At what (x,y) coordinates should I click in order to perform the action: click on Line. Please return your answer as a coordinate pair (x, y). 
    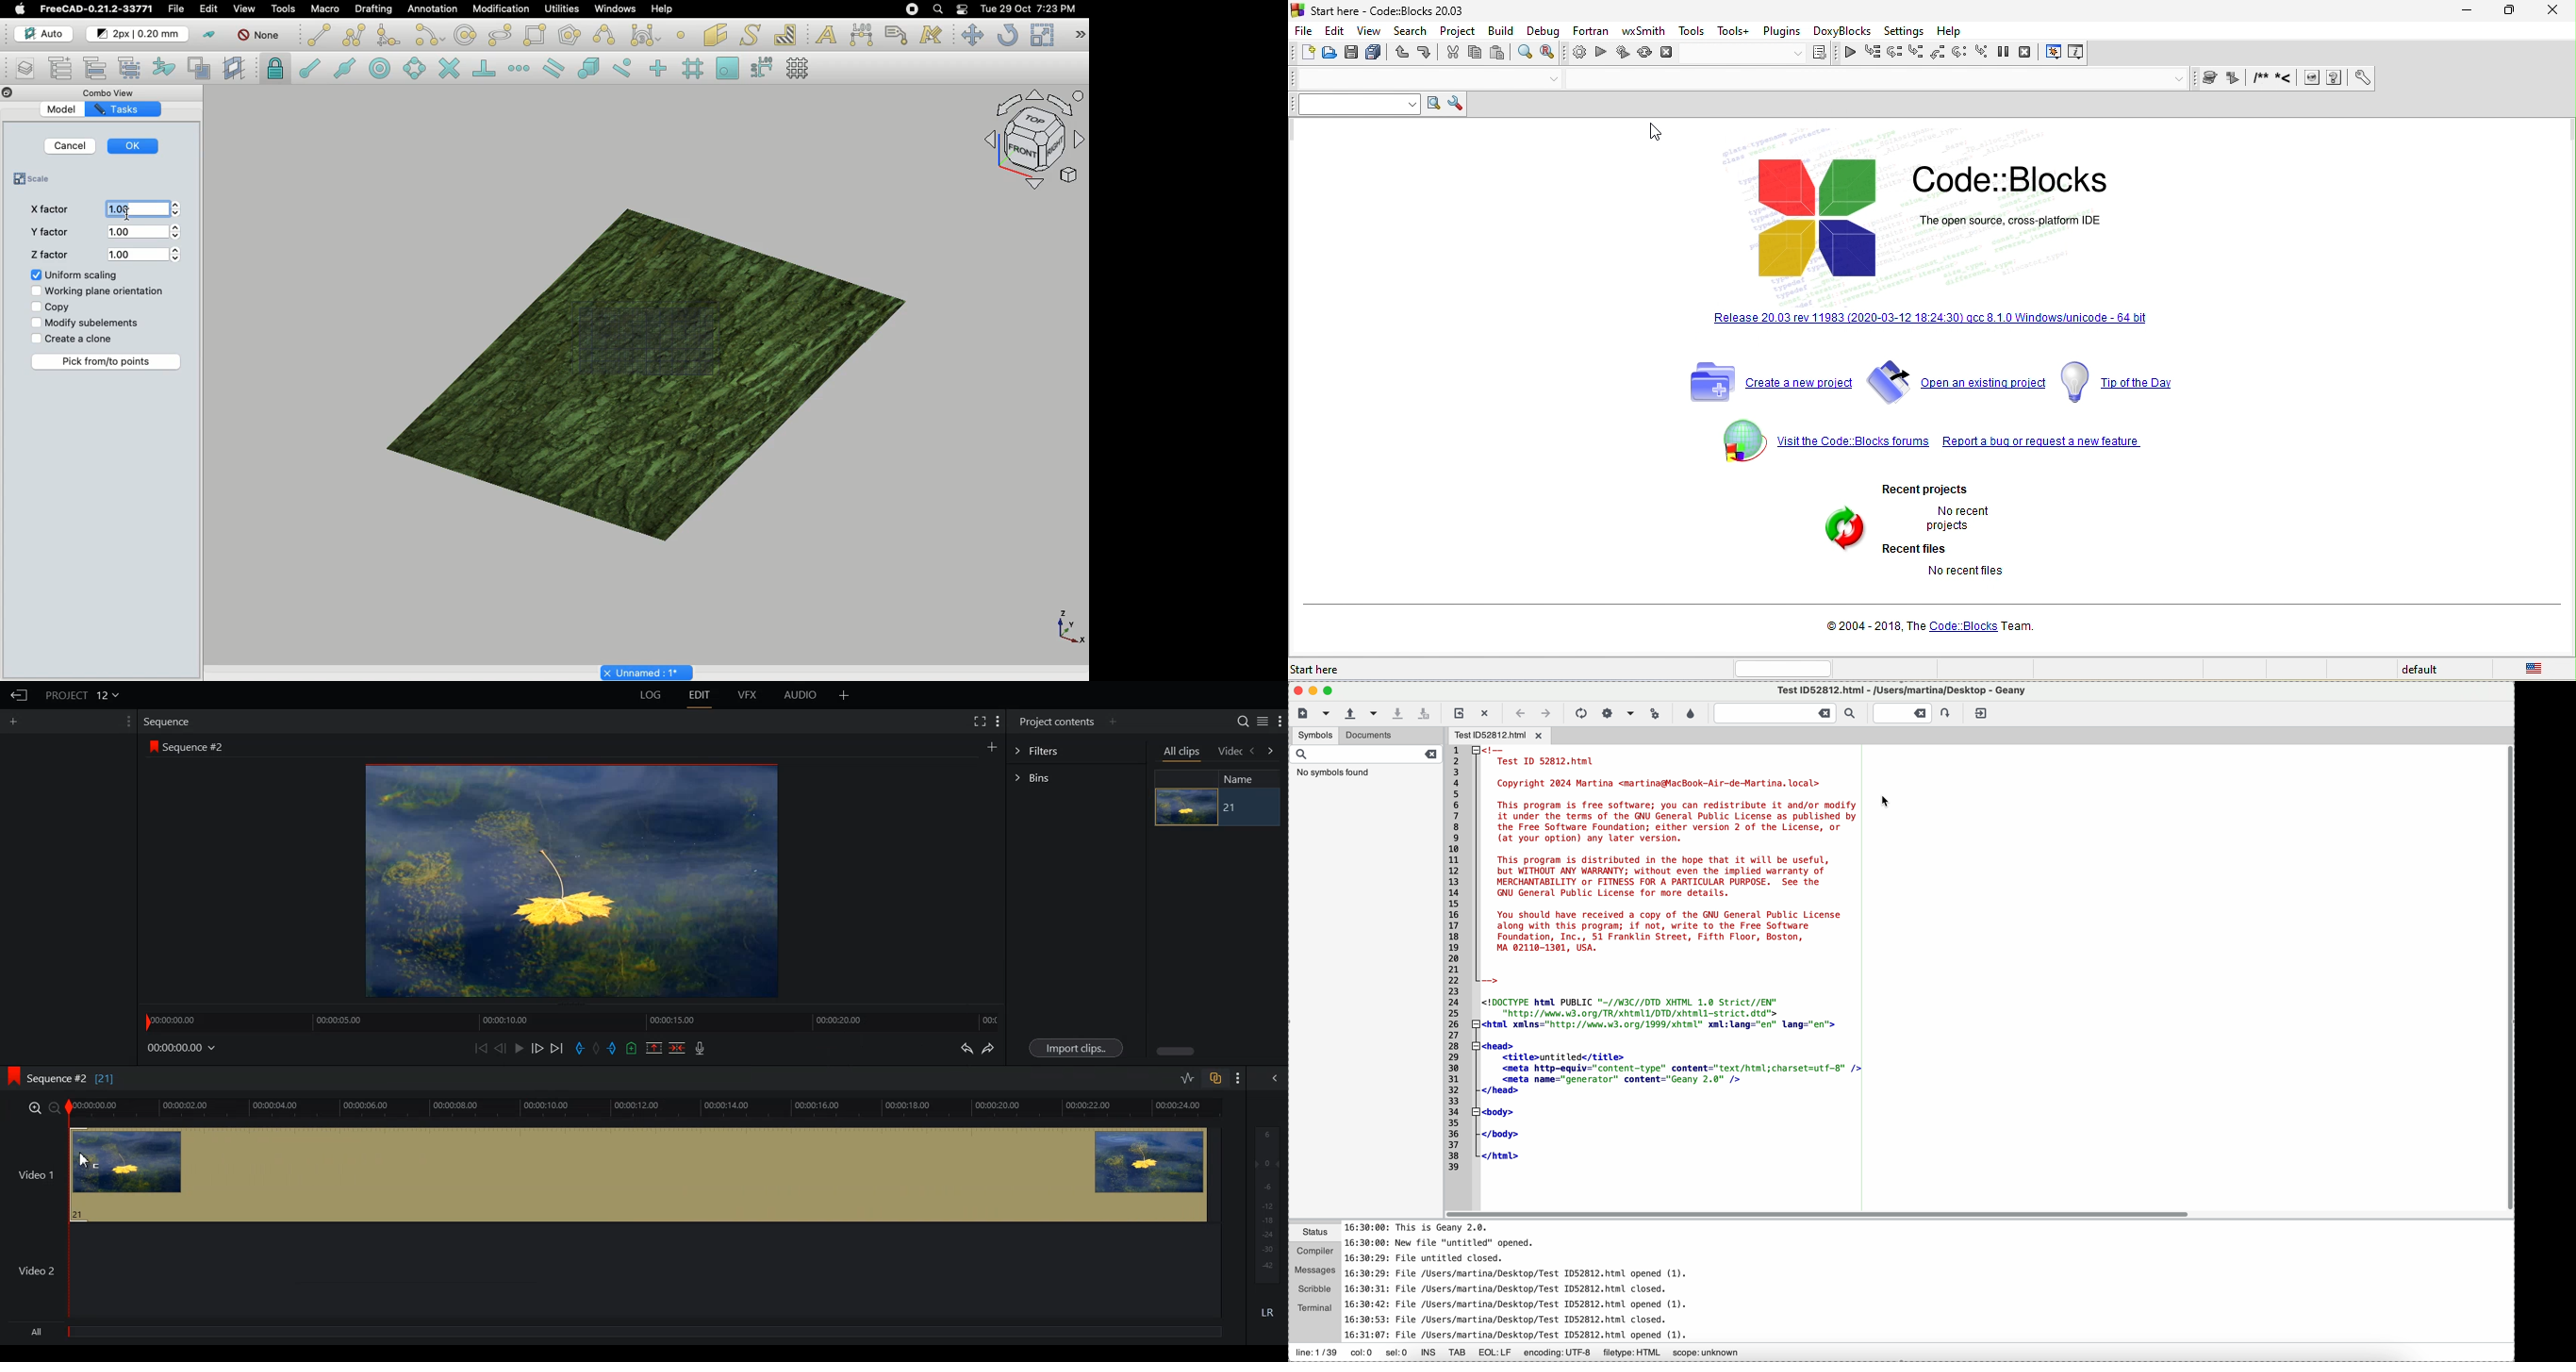
    Looking at the image, I should click on (317, 35).